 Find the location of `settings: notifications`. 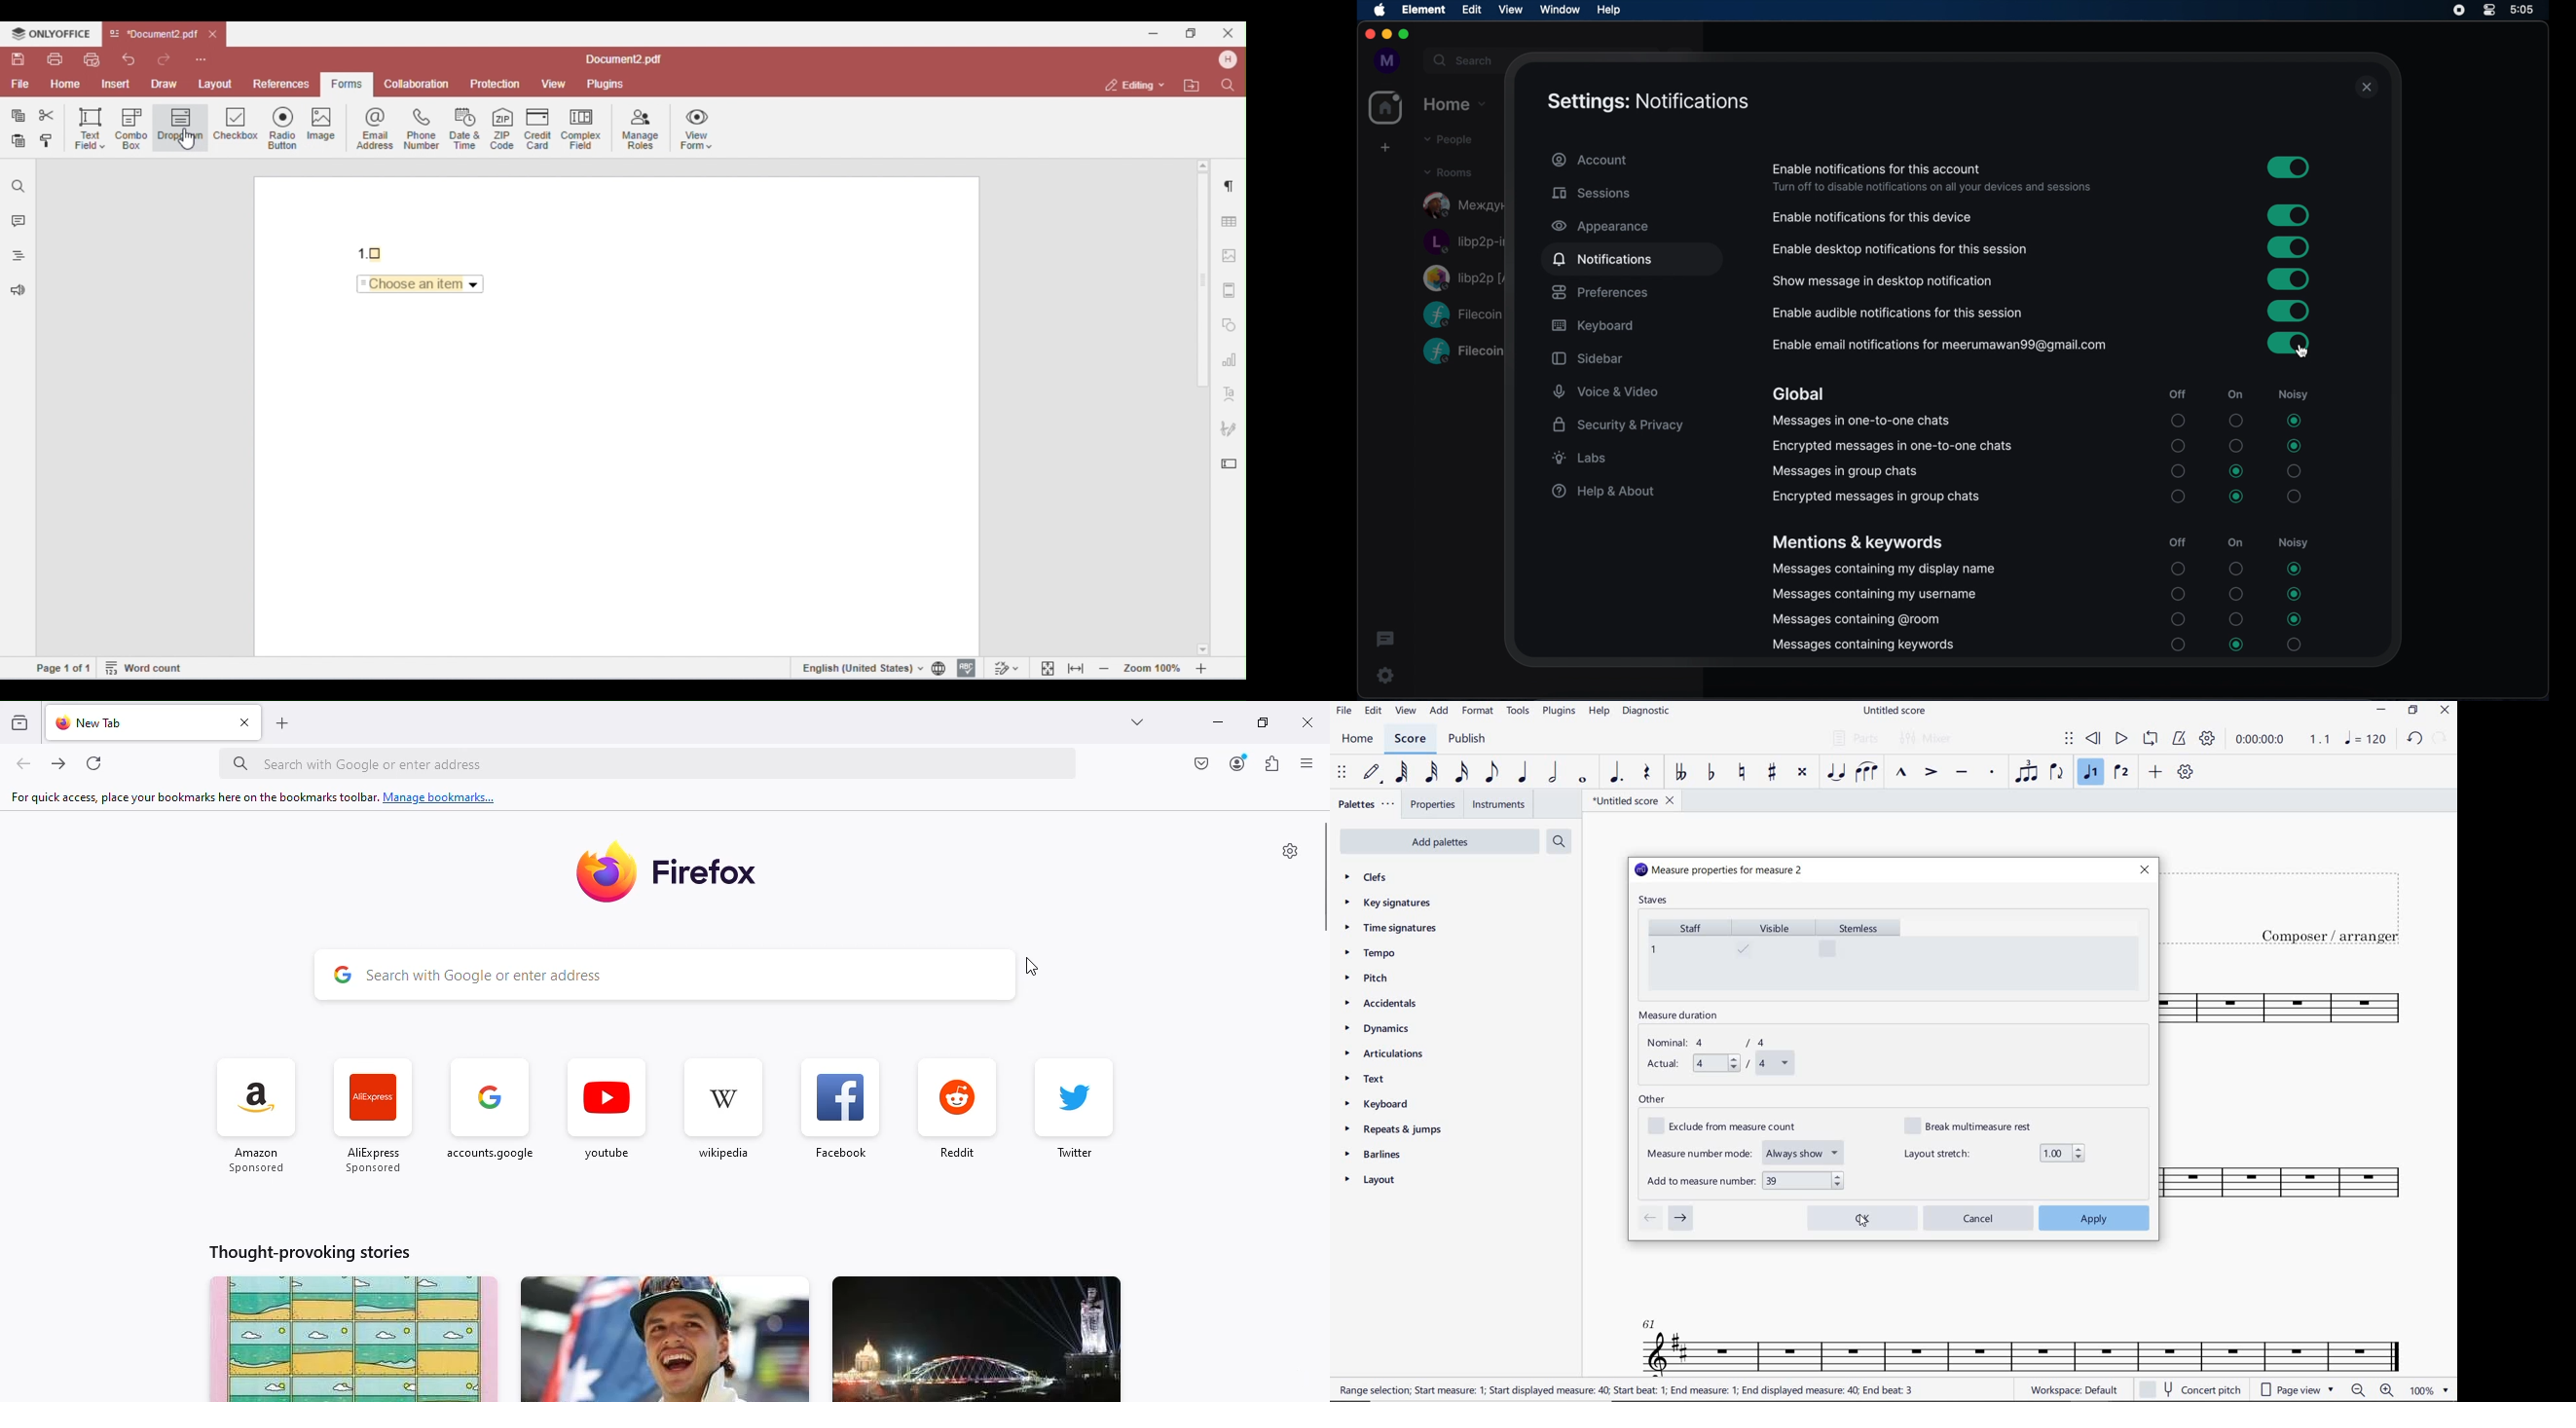

settings: notifications is located at coordinates (1649, 102).